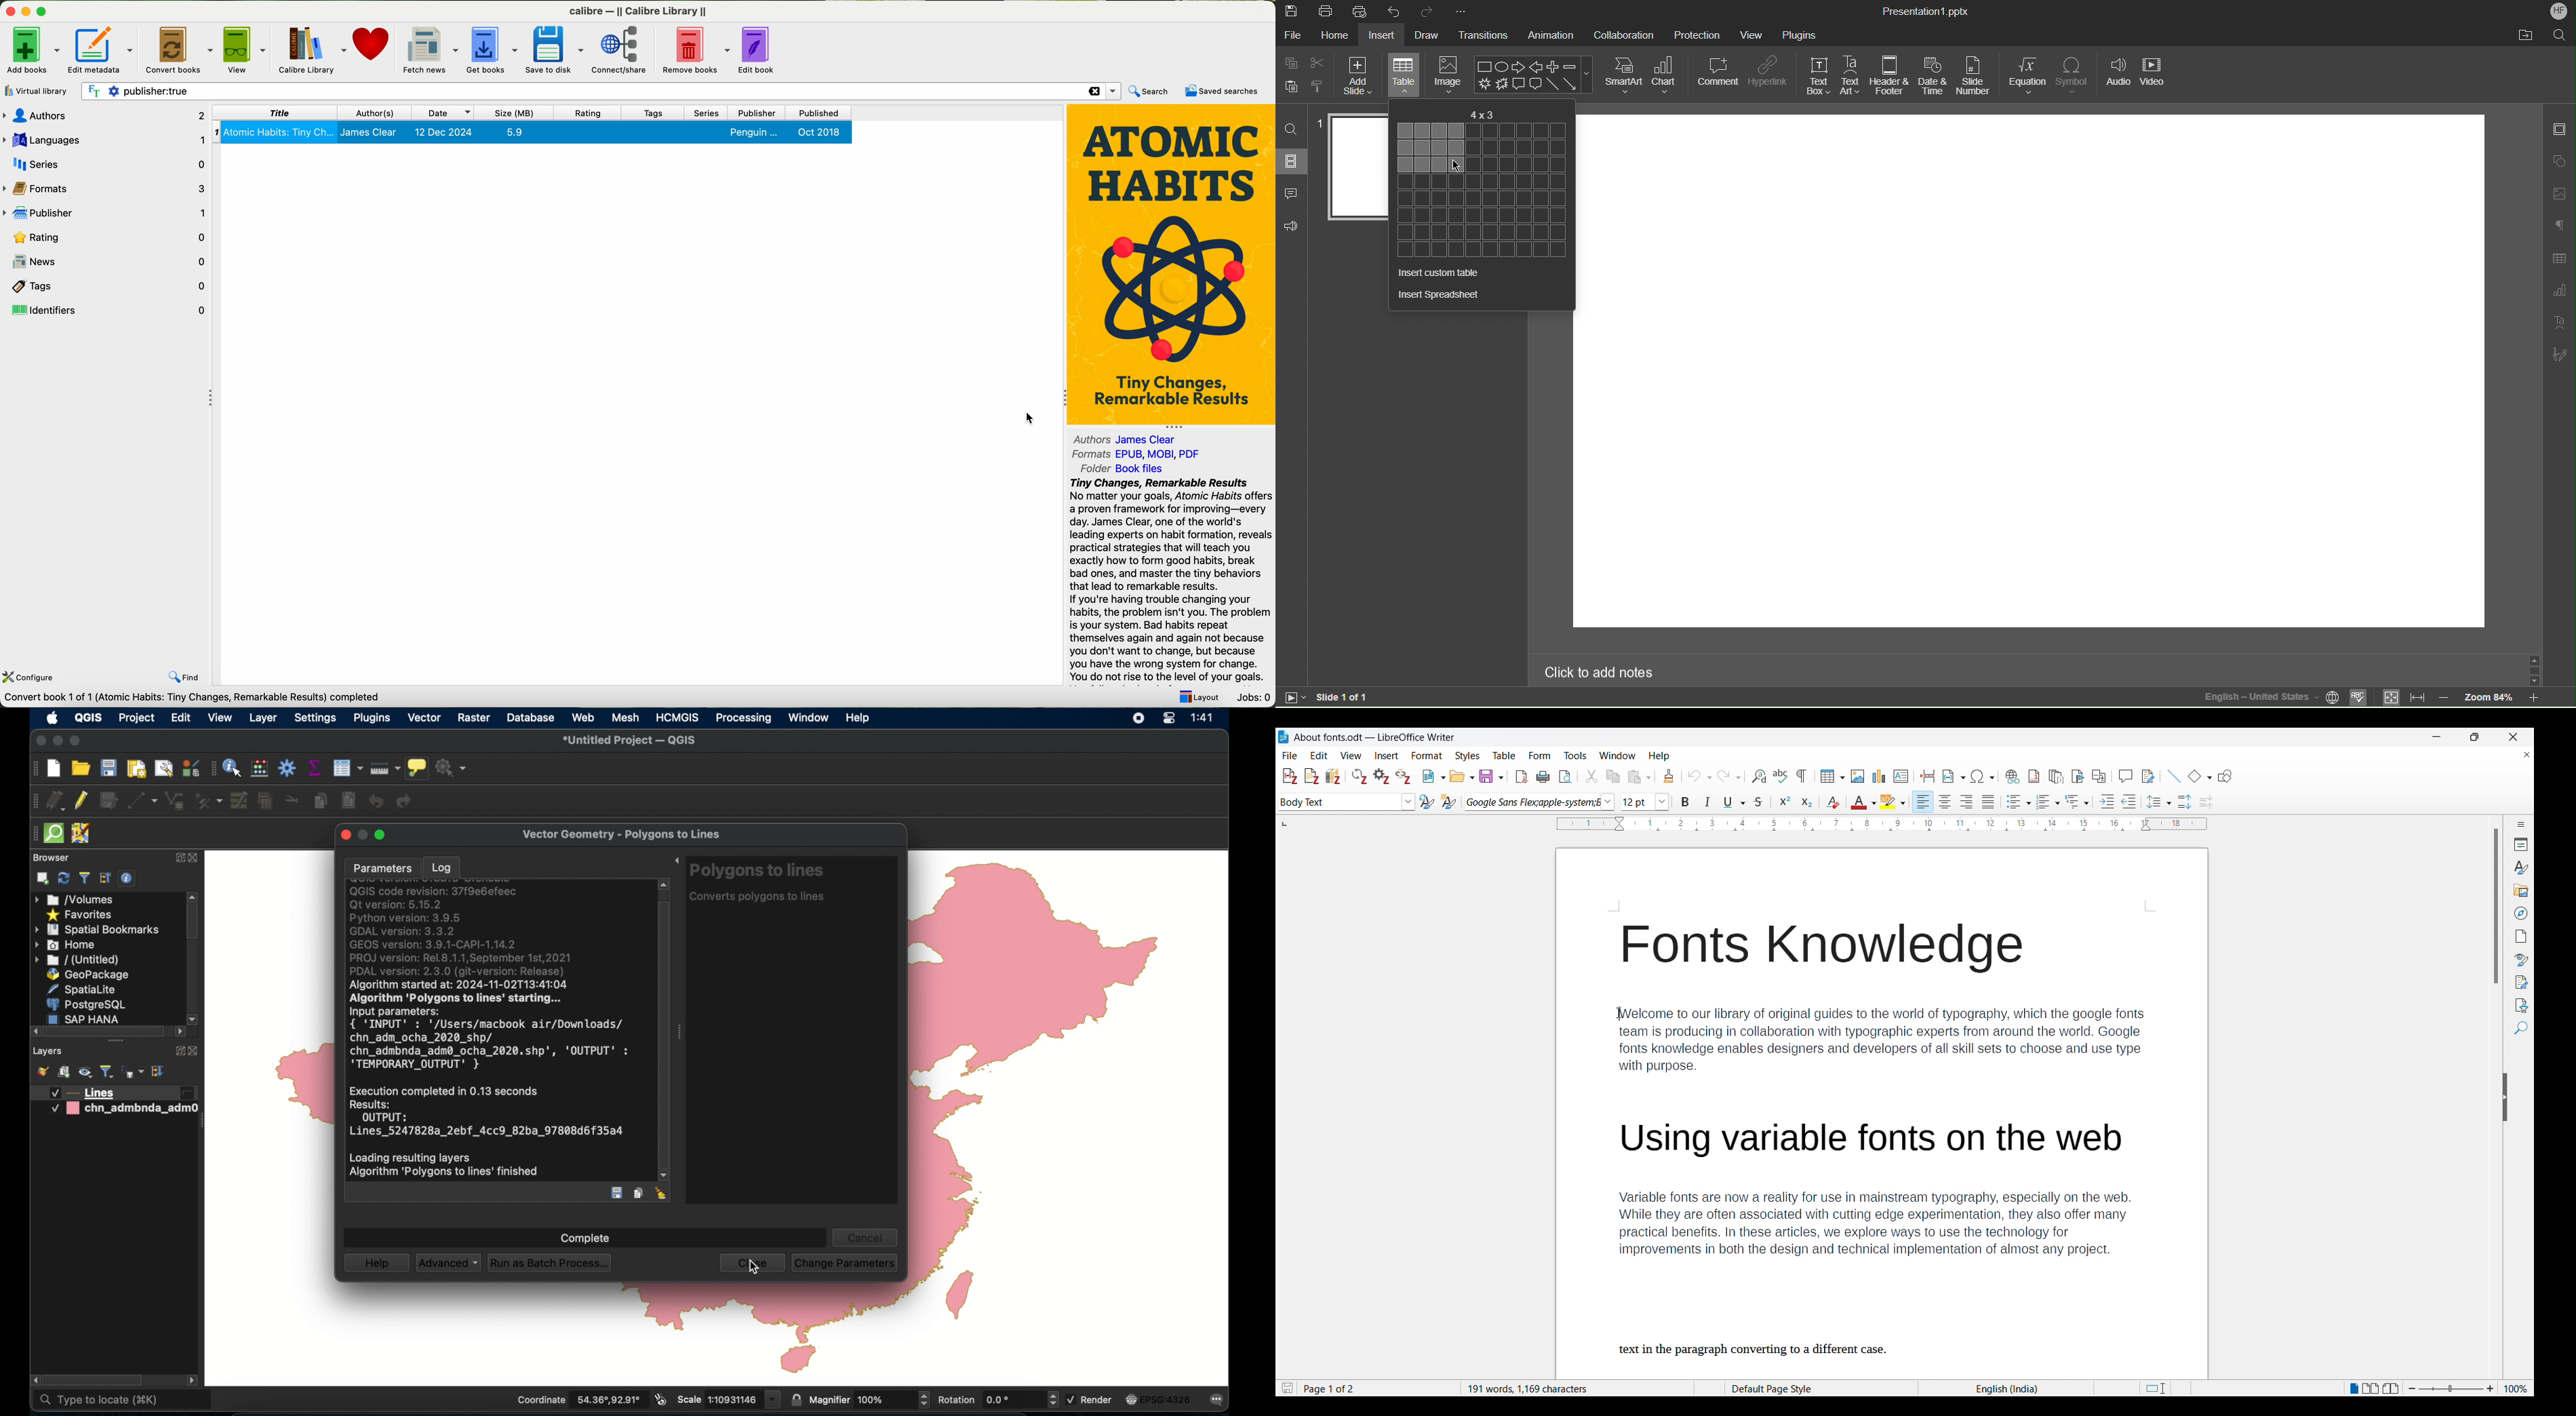 This screenshot has width=2576, height=1428. Describe the element at coordinates (2077, 802) in the screenshot. I see `Select outline format` at that location.